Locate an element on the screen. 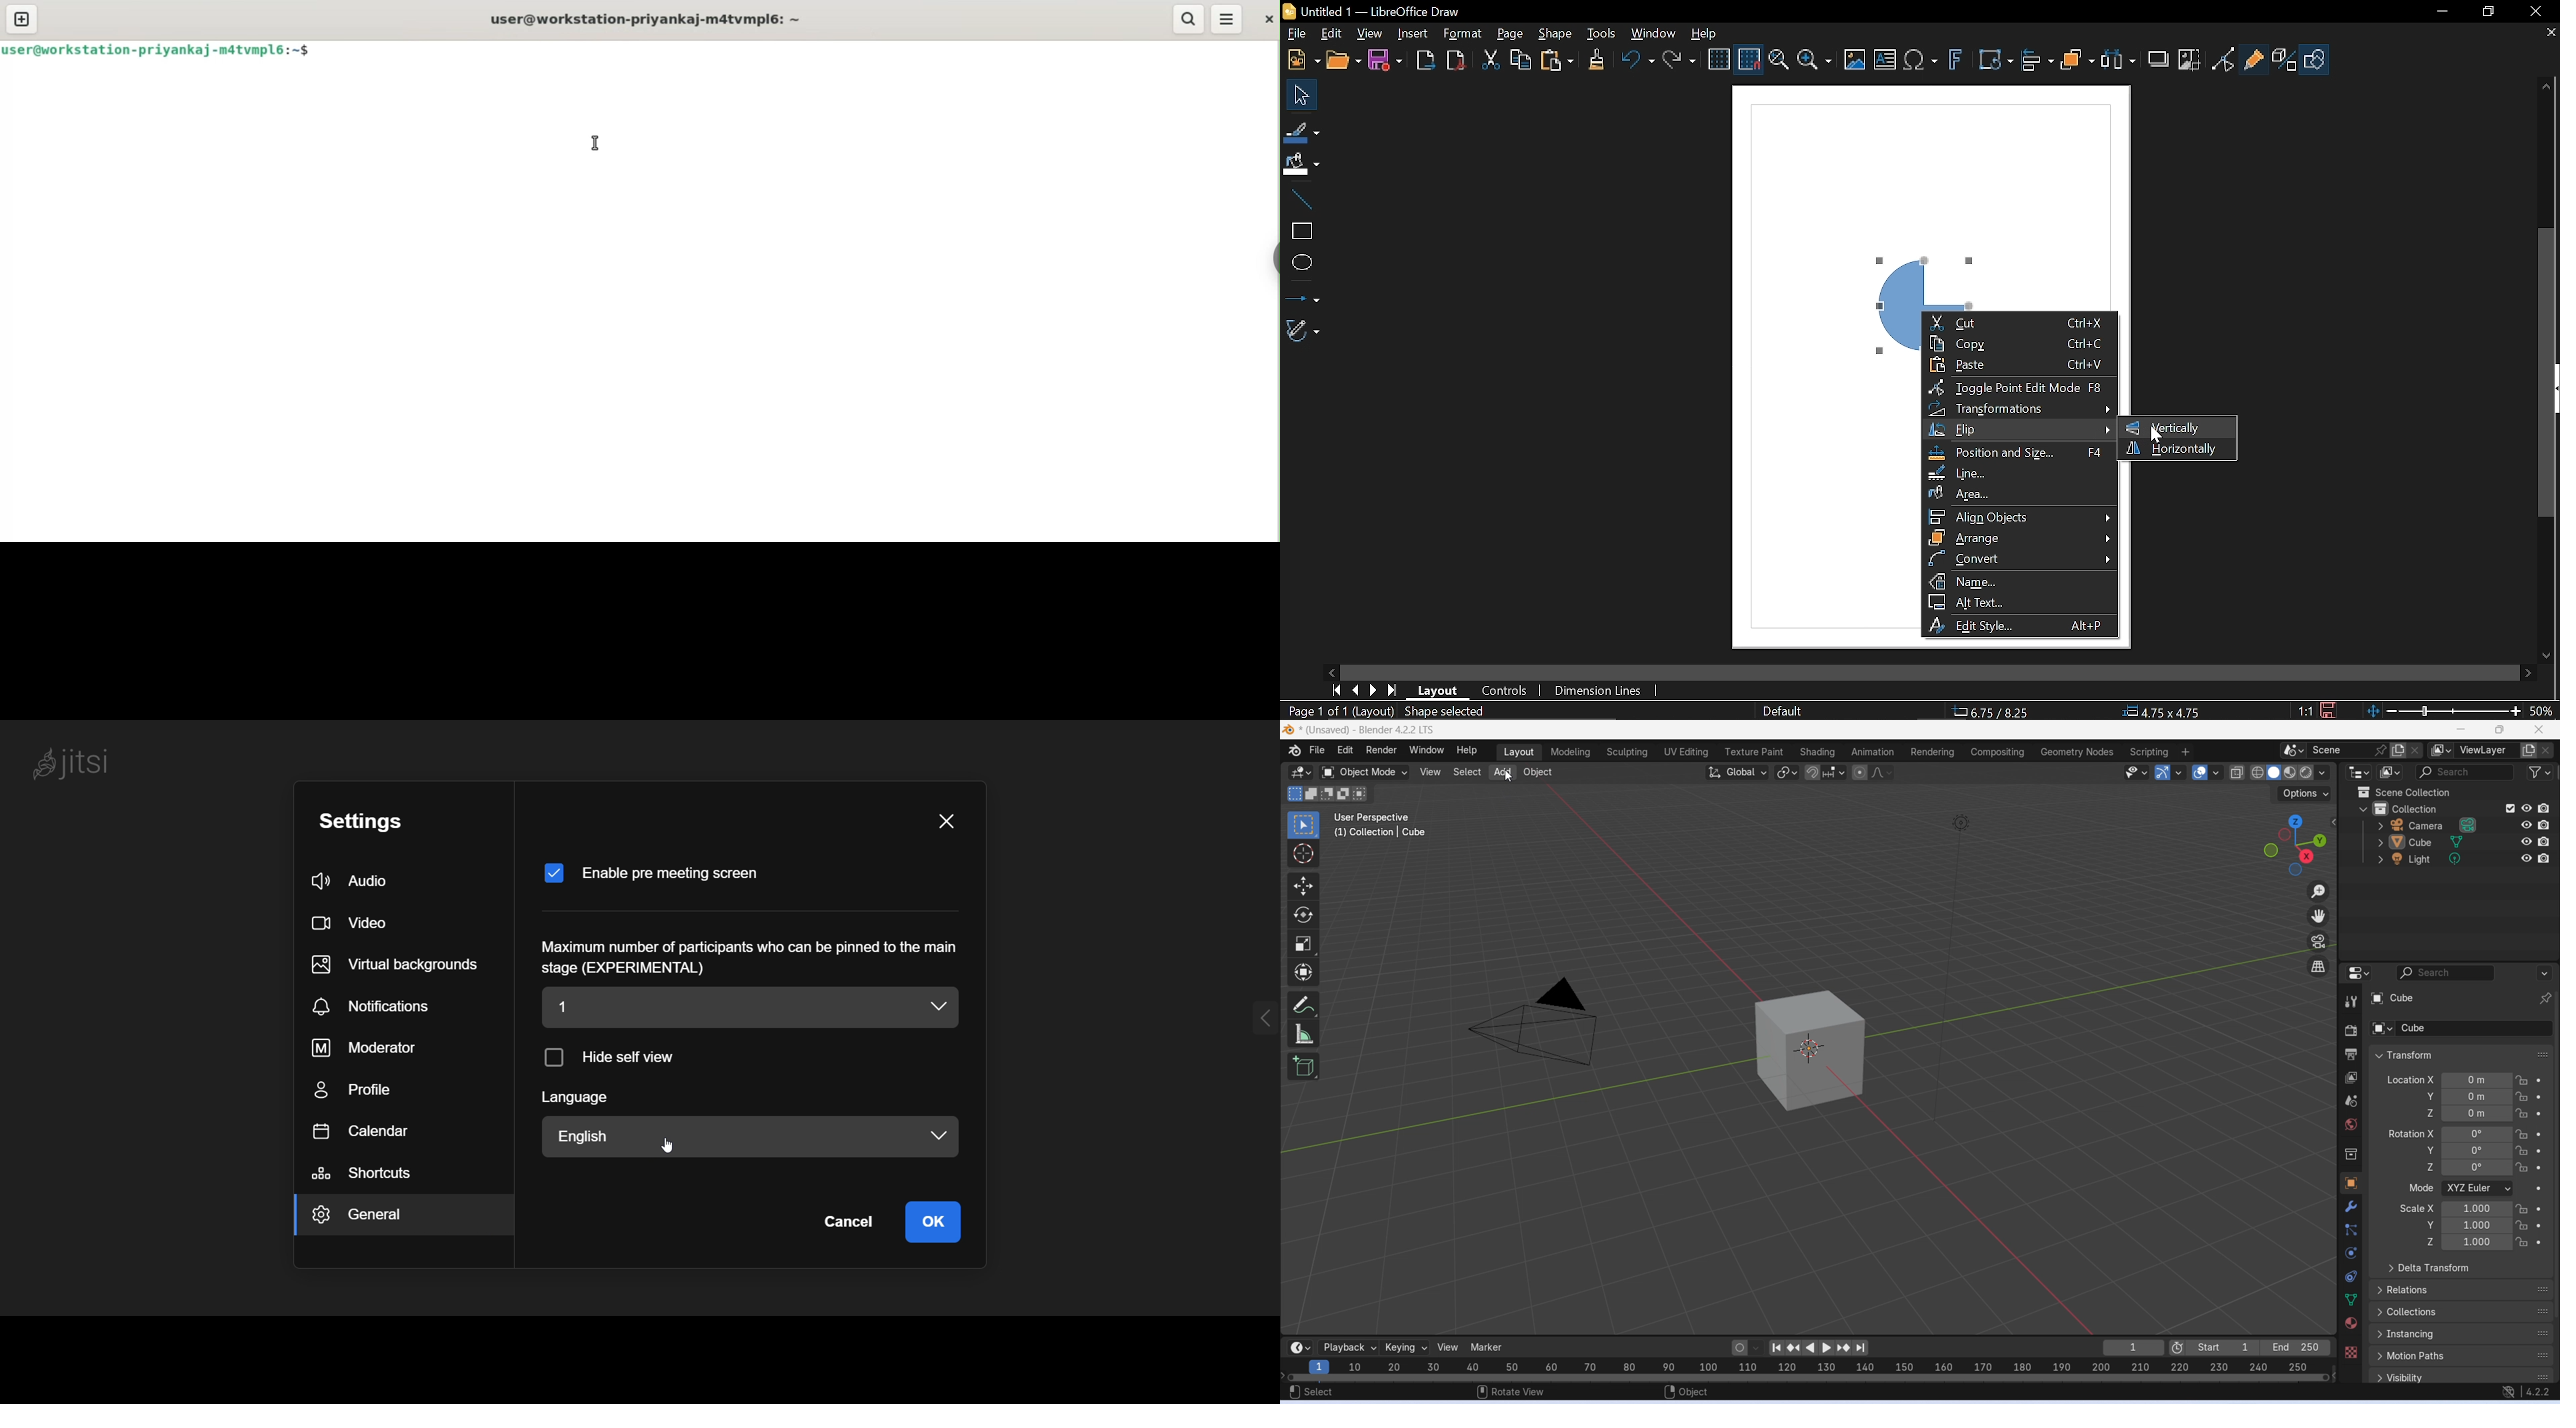 The height and width of the screenshot is (1428, 2576). Edit is located at coordinates (1330, 34).